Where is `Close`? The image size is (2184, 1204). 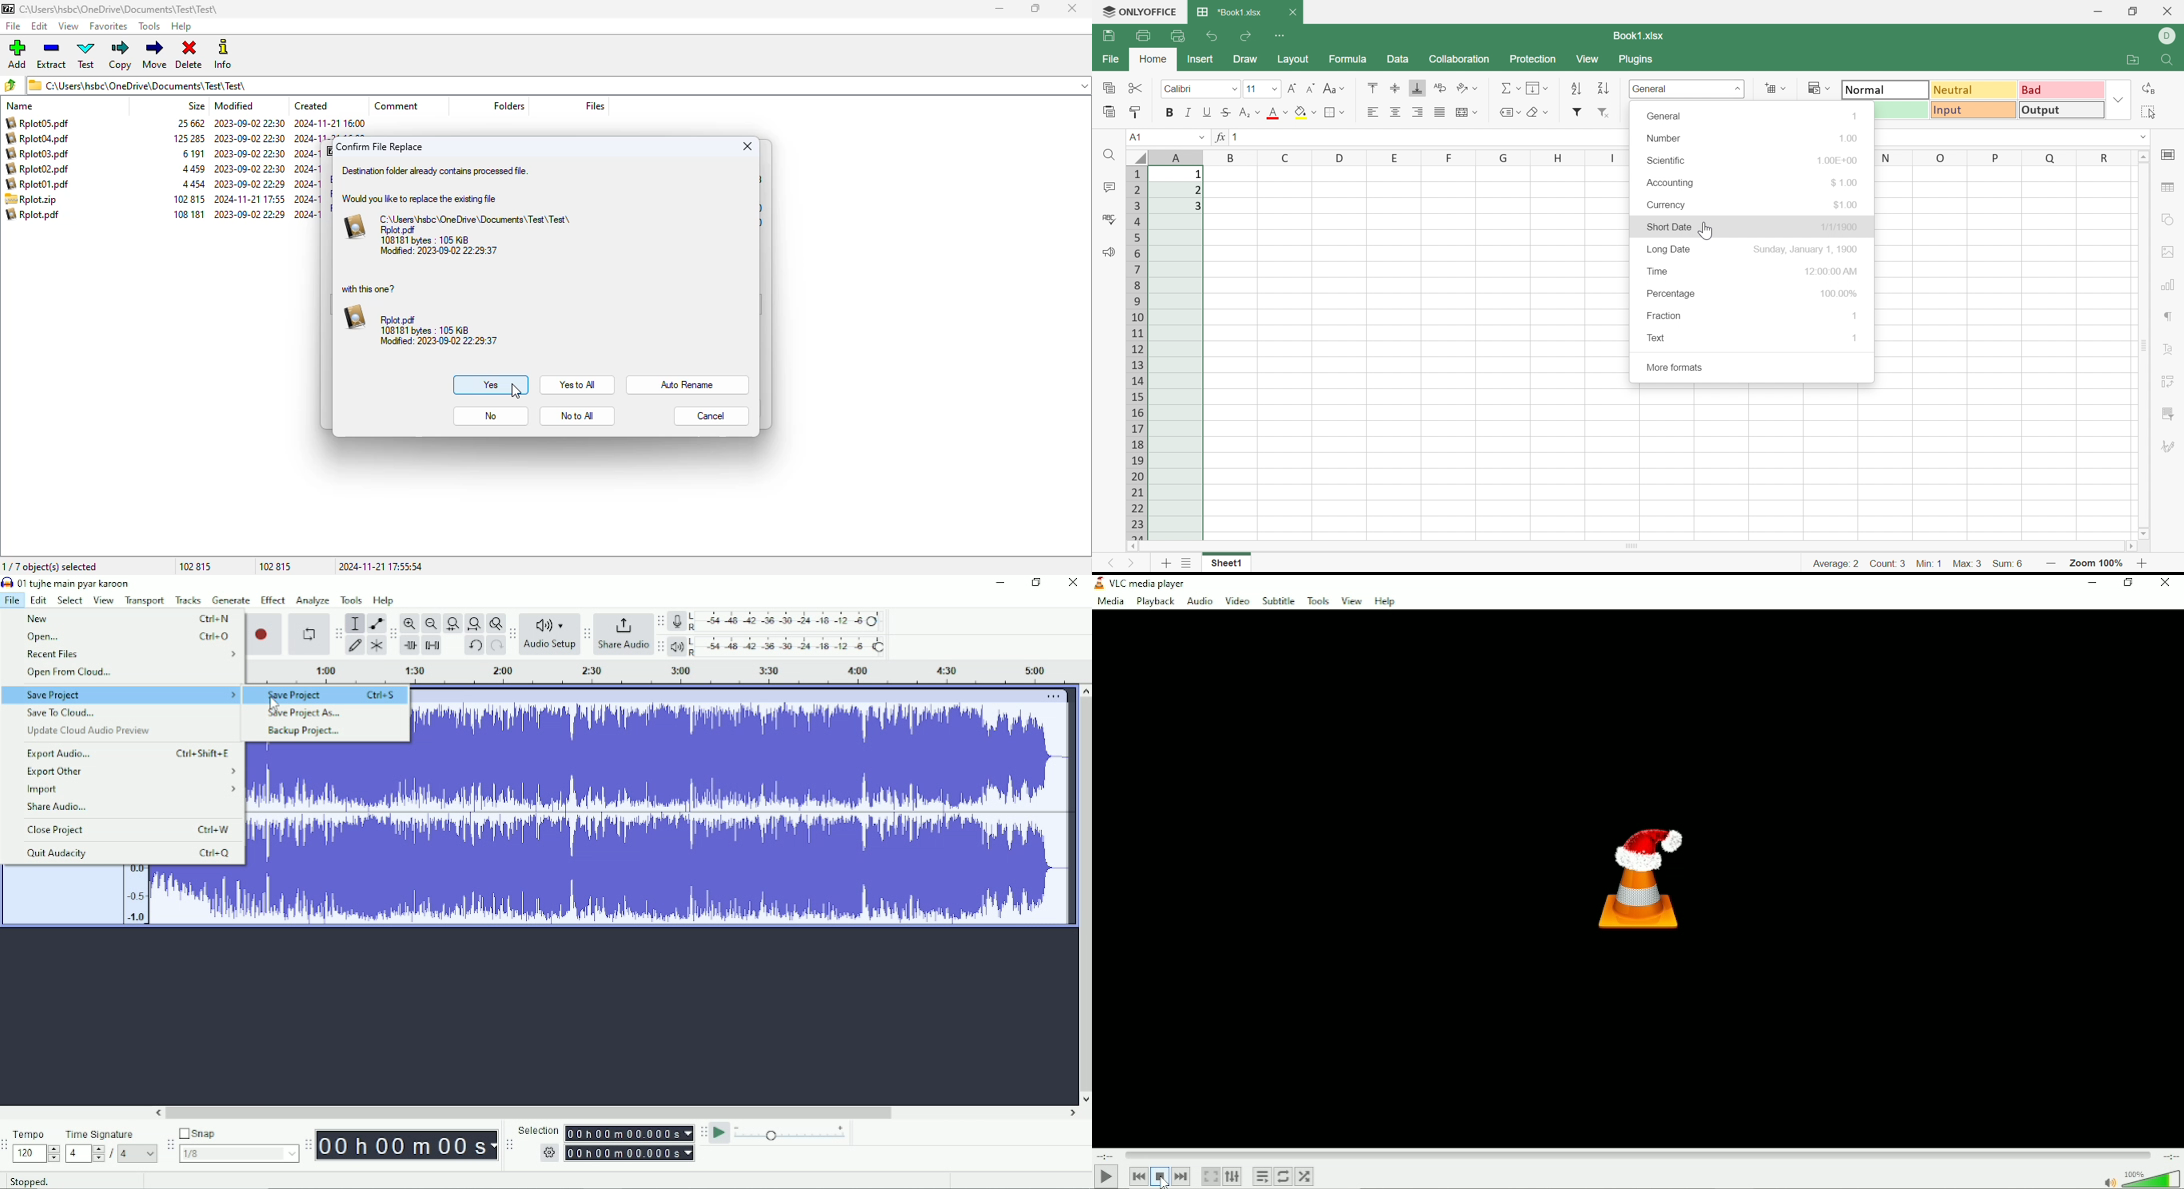
Close is located at coordinates (1073, 584).